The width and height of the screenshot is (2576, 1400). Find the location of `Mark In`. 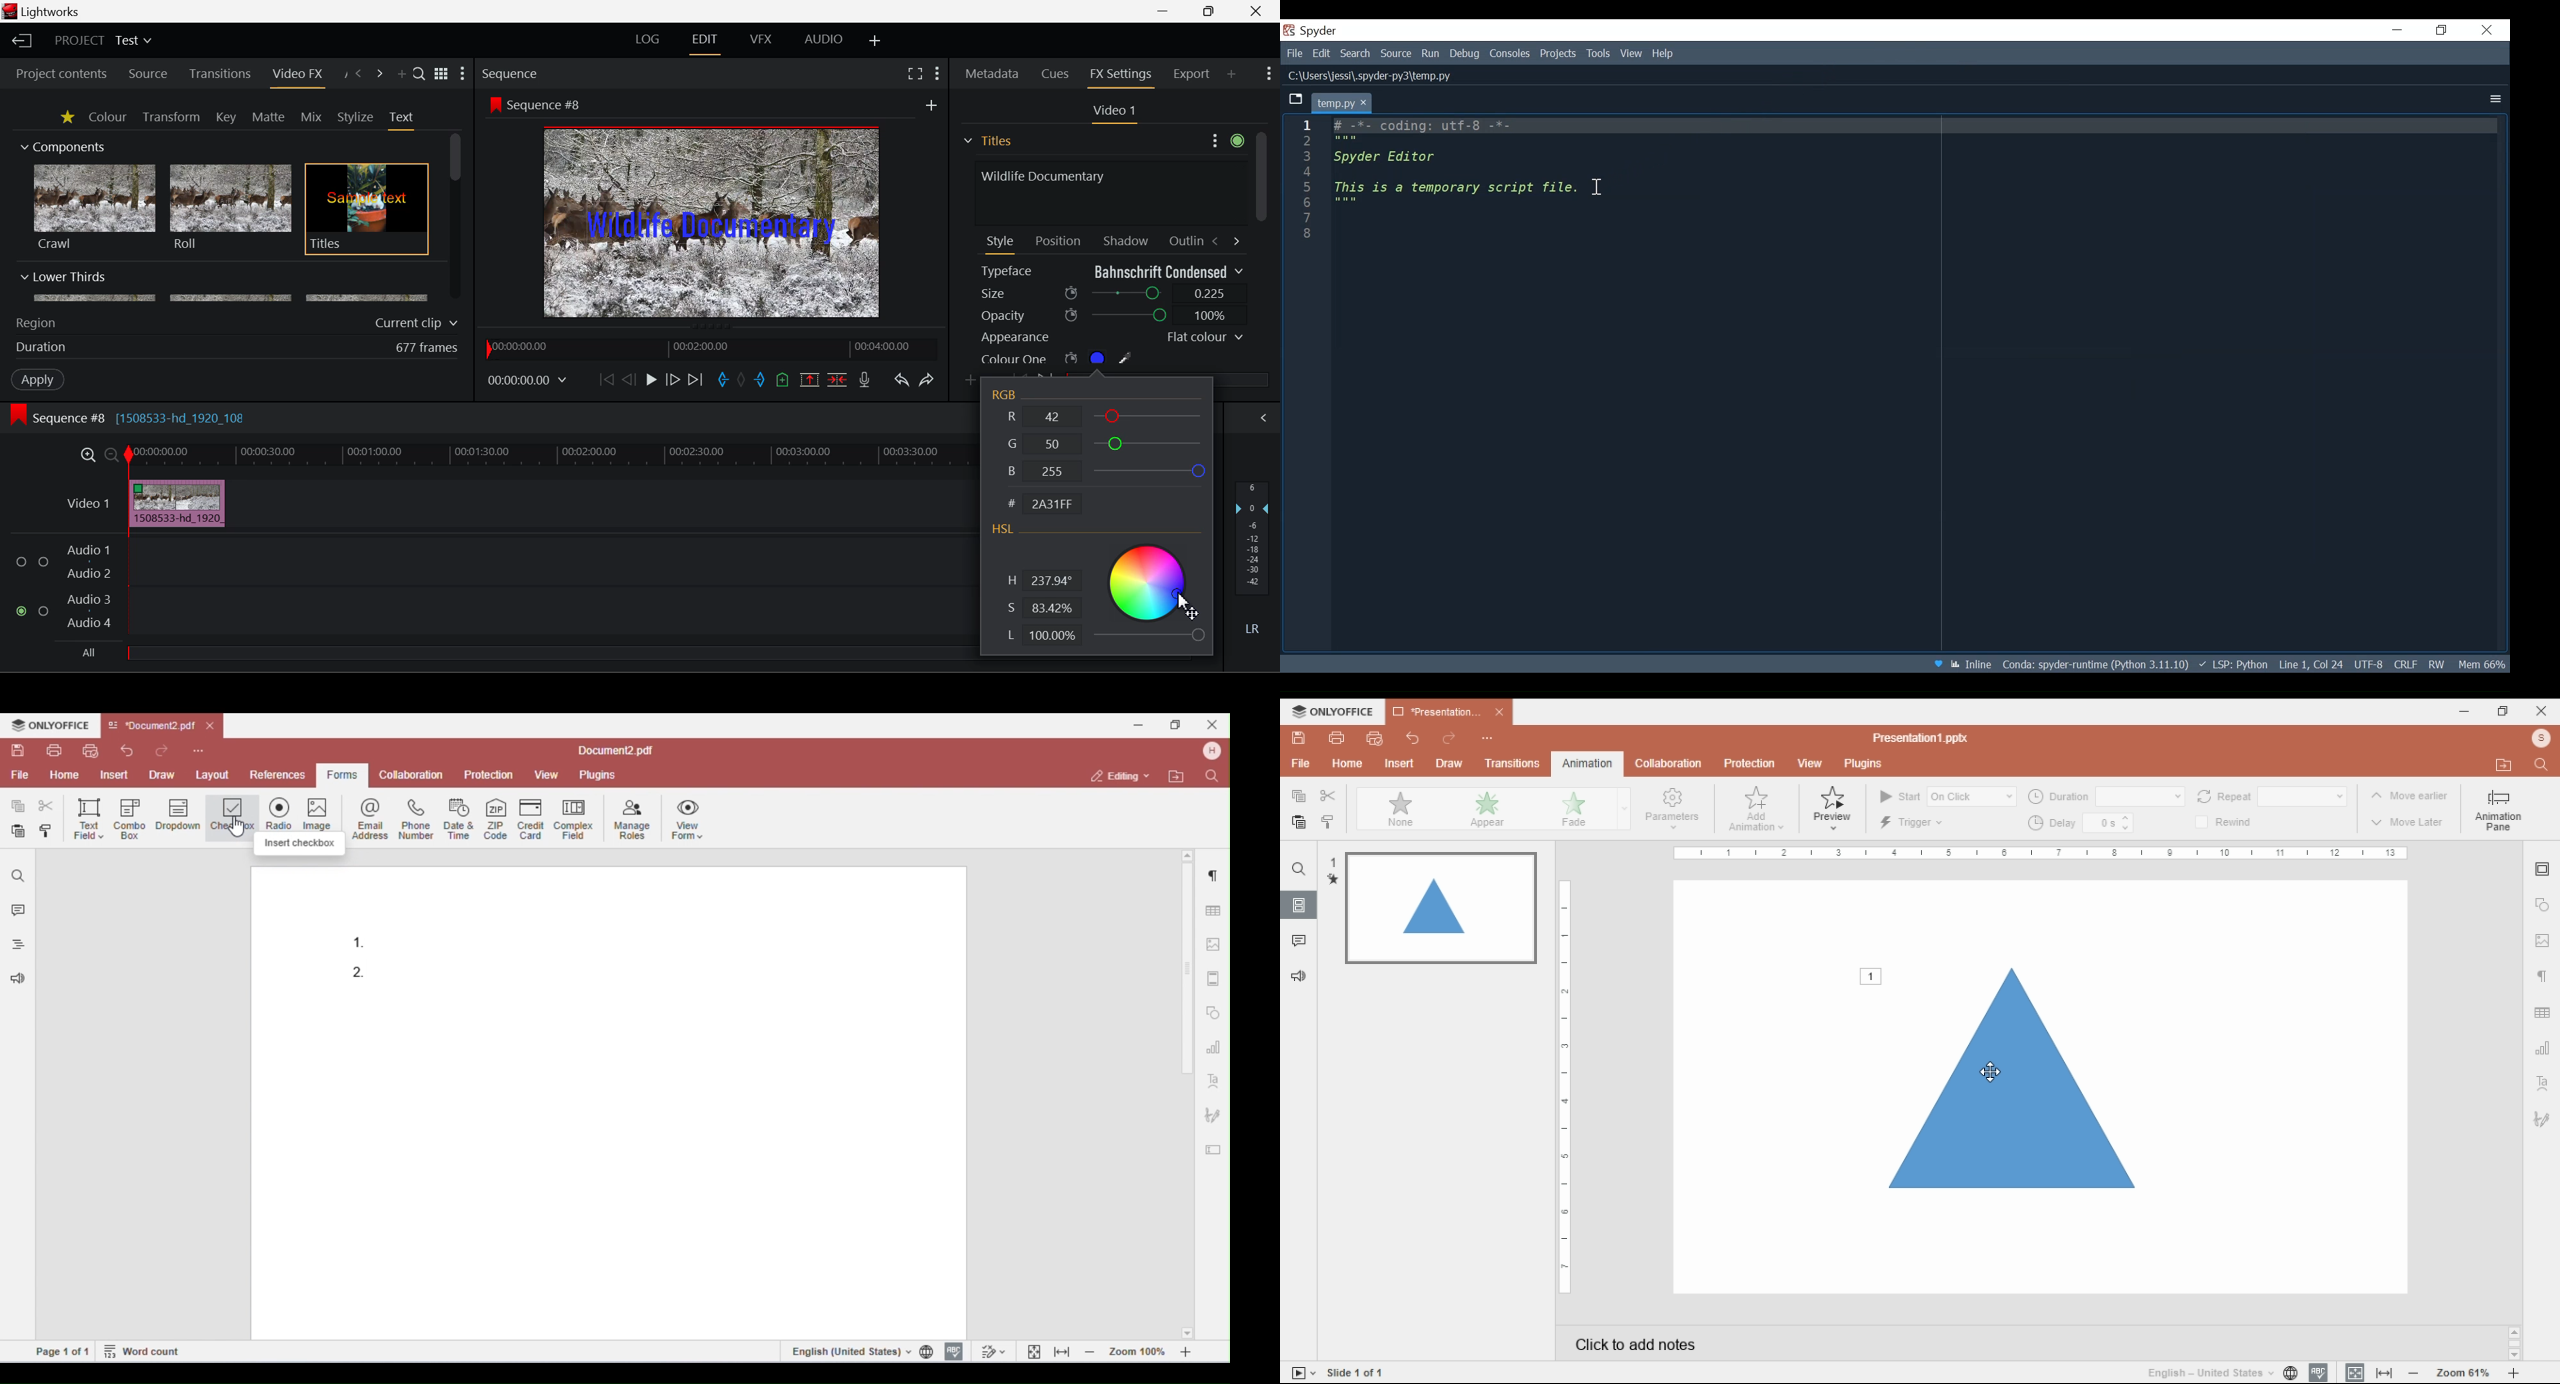

Mark In is located at coordinates (723, 382).